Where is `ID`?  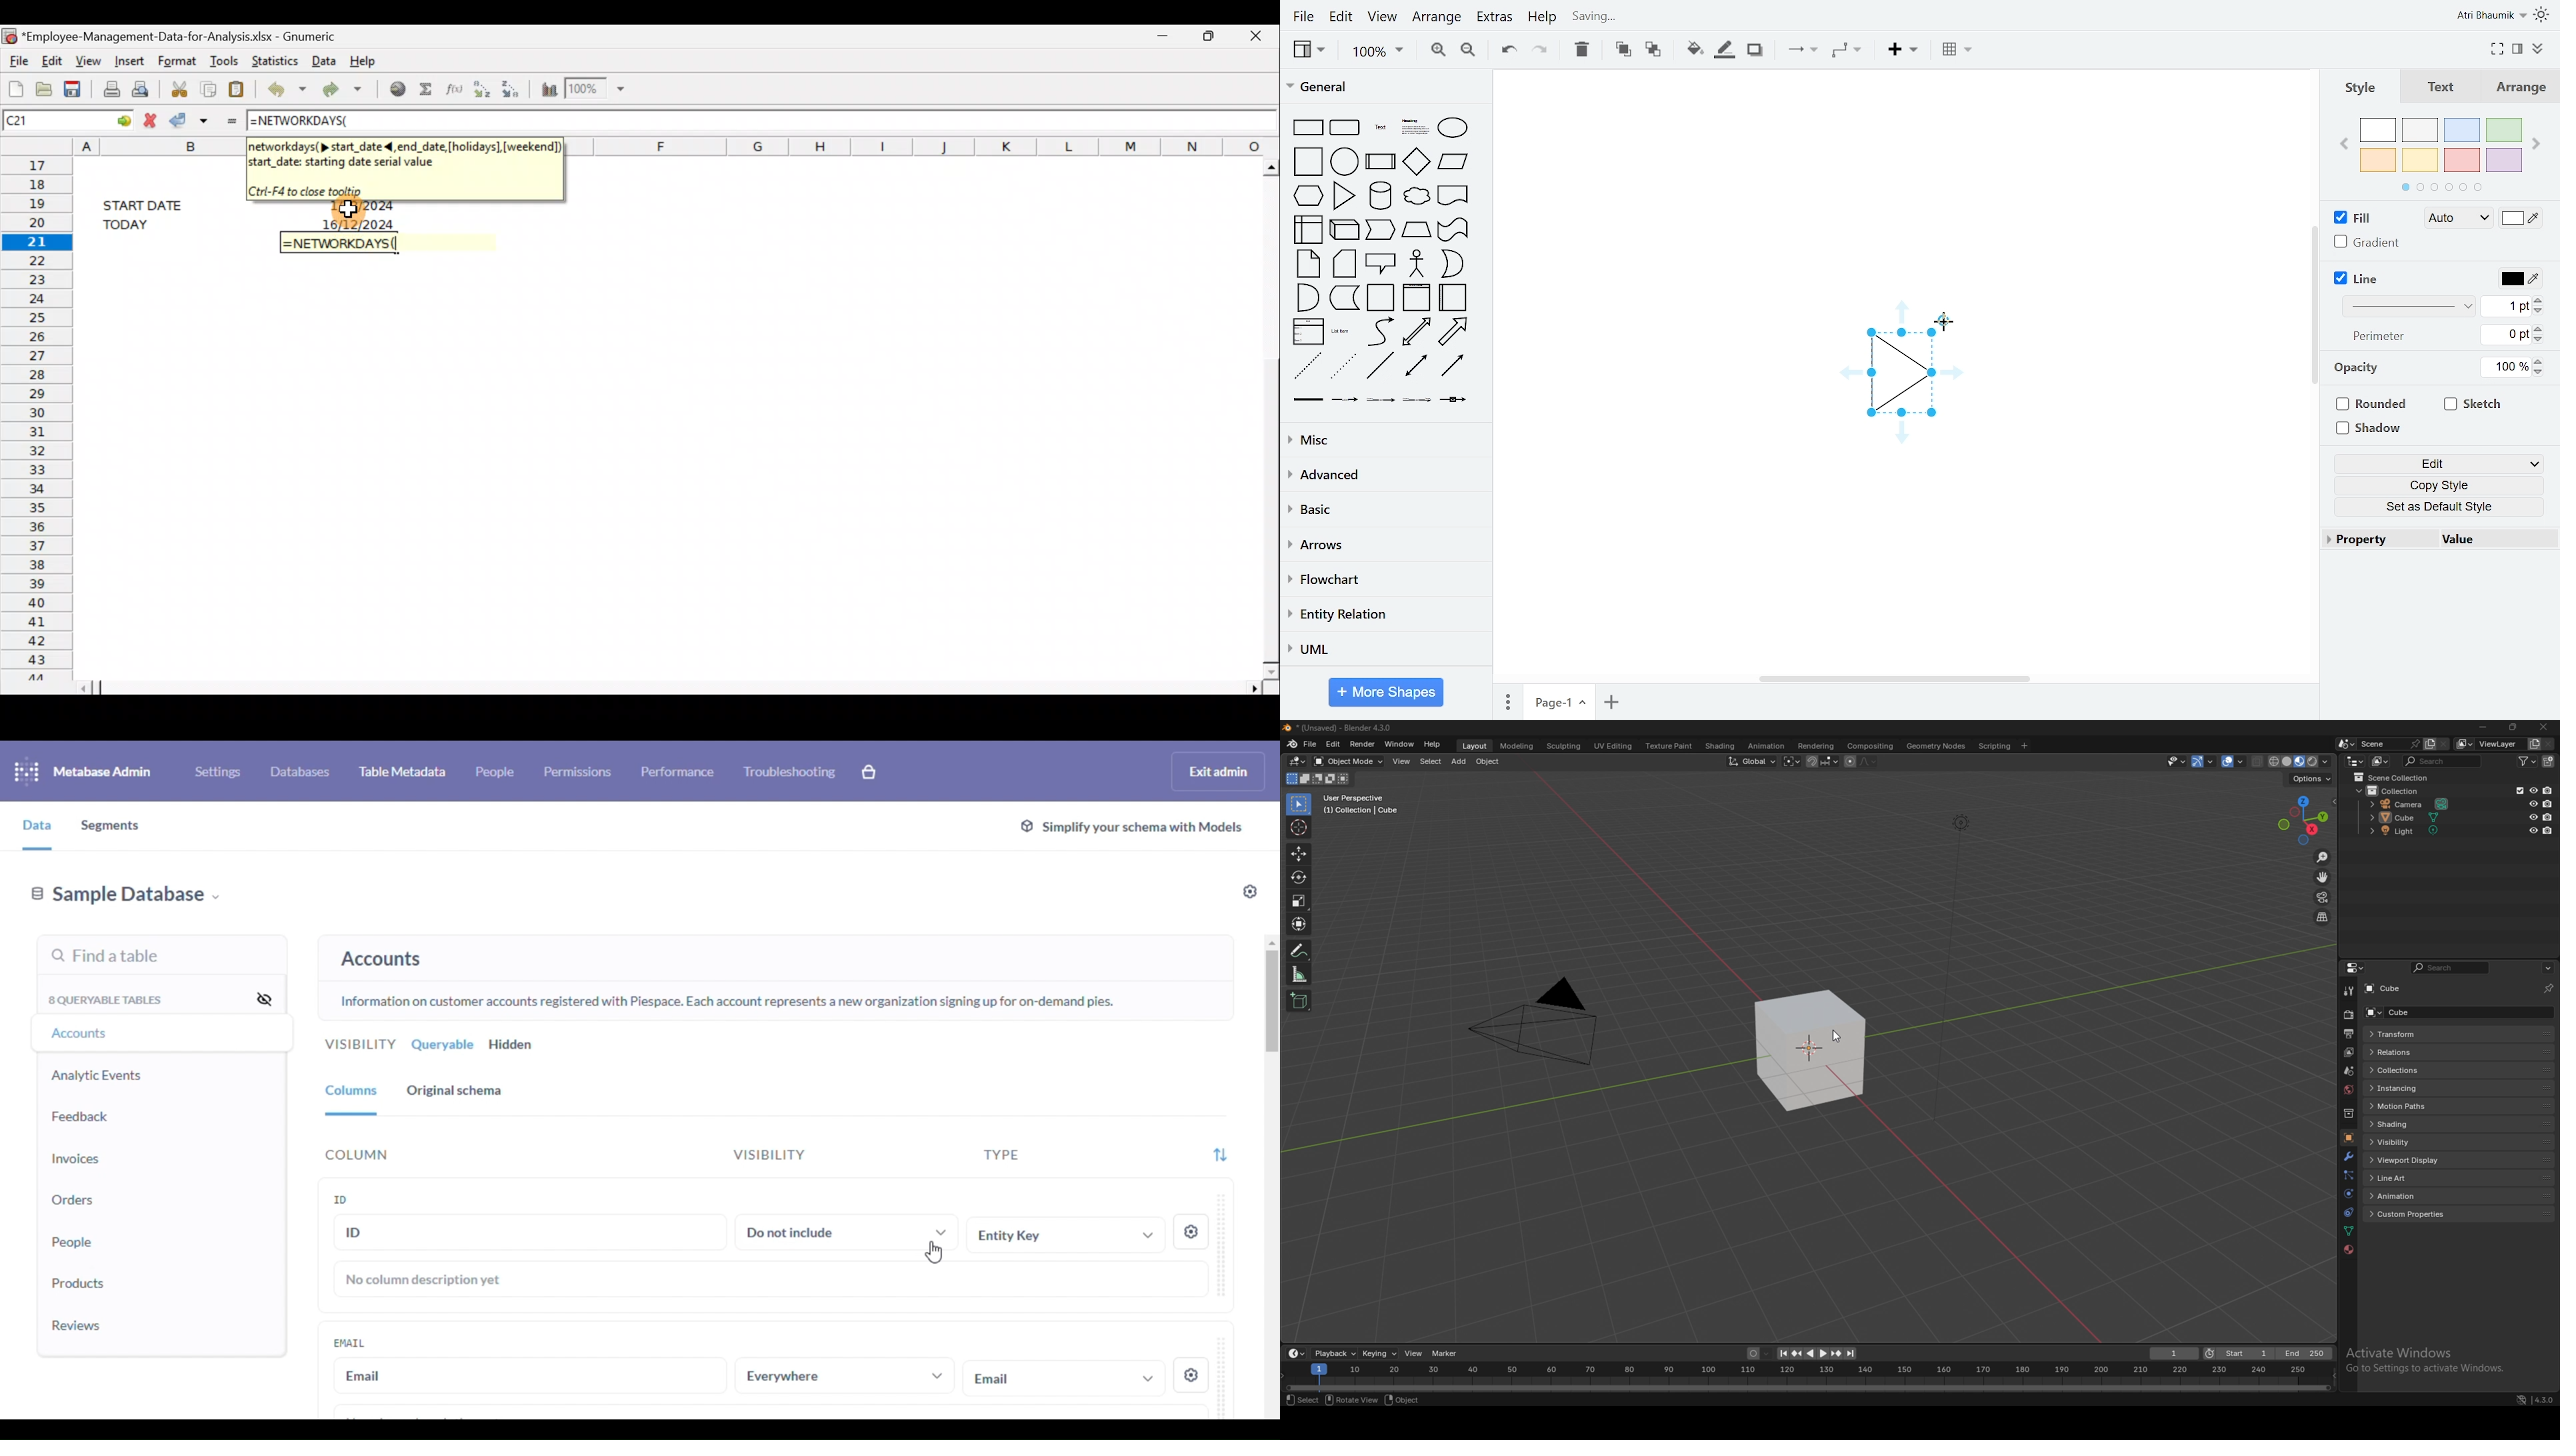 ID is located at coordinates (529, 1231).